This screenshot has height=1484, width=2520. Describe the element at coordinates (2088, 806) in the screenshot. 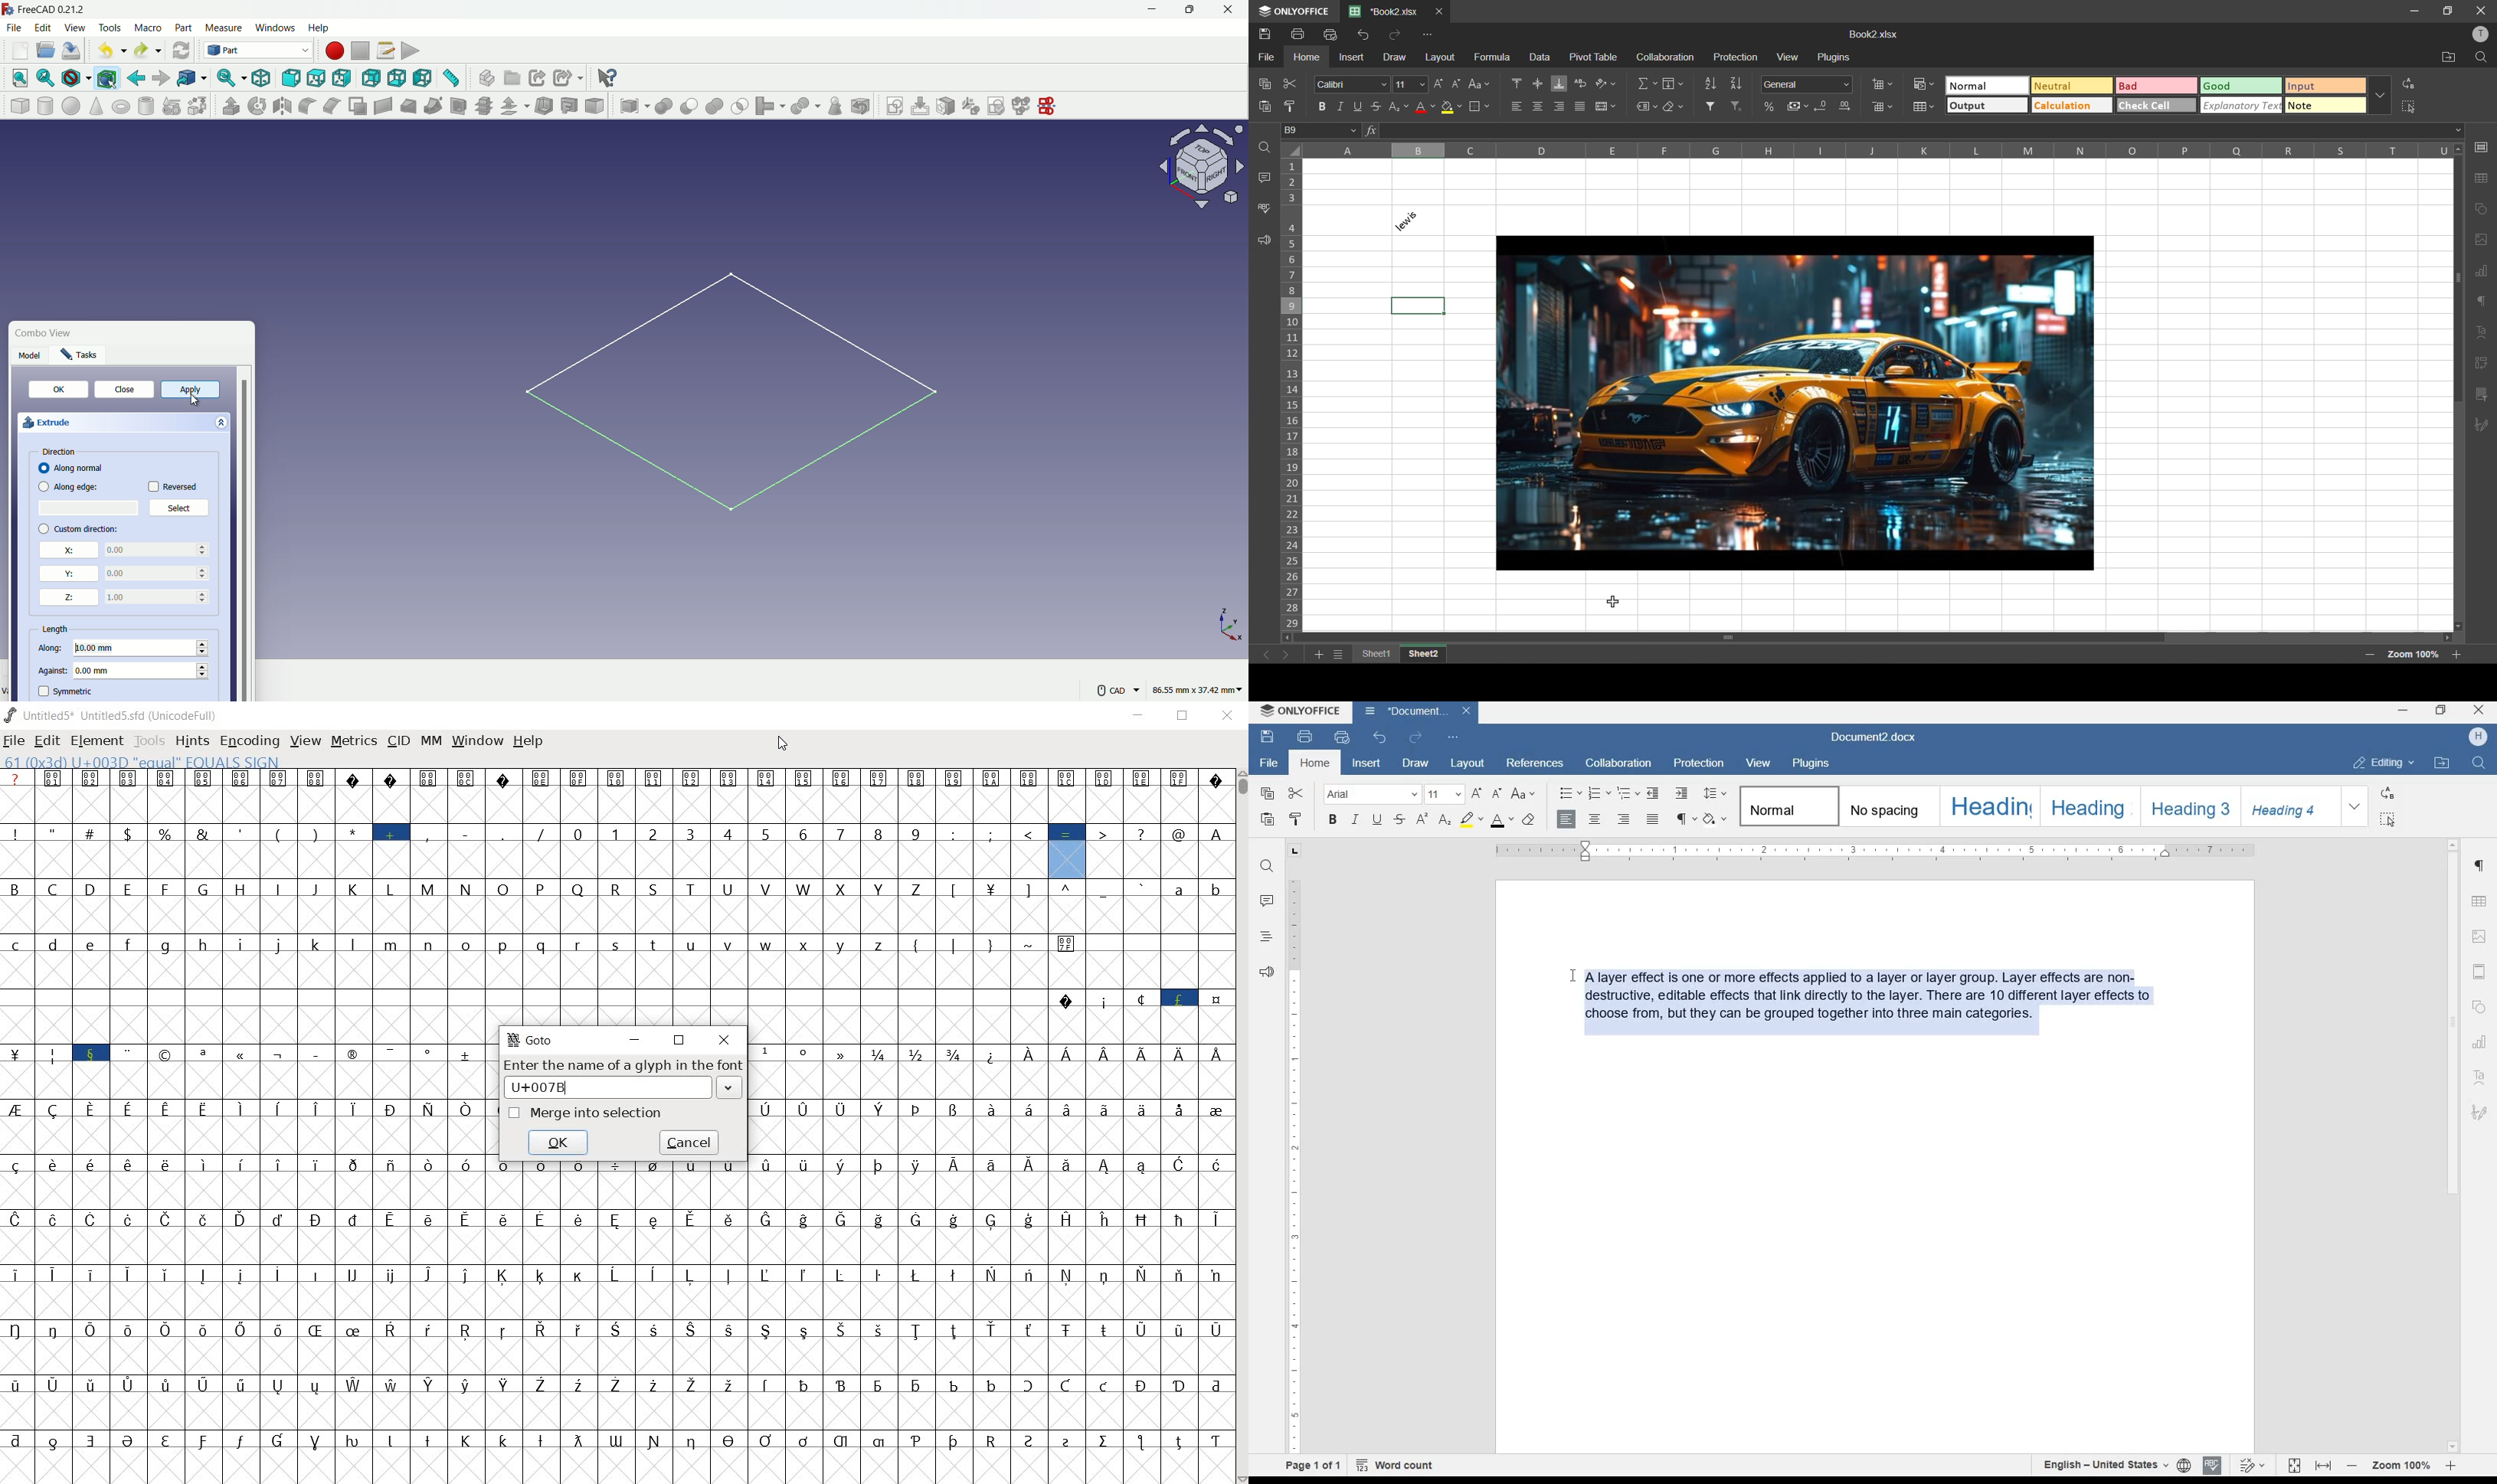

I see `heading 2` at that location.